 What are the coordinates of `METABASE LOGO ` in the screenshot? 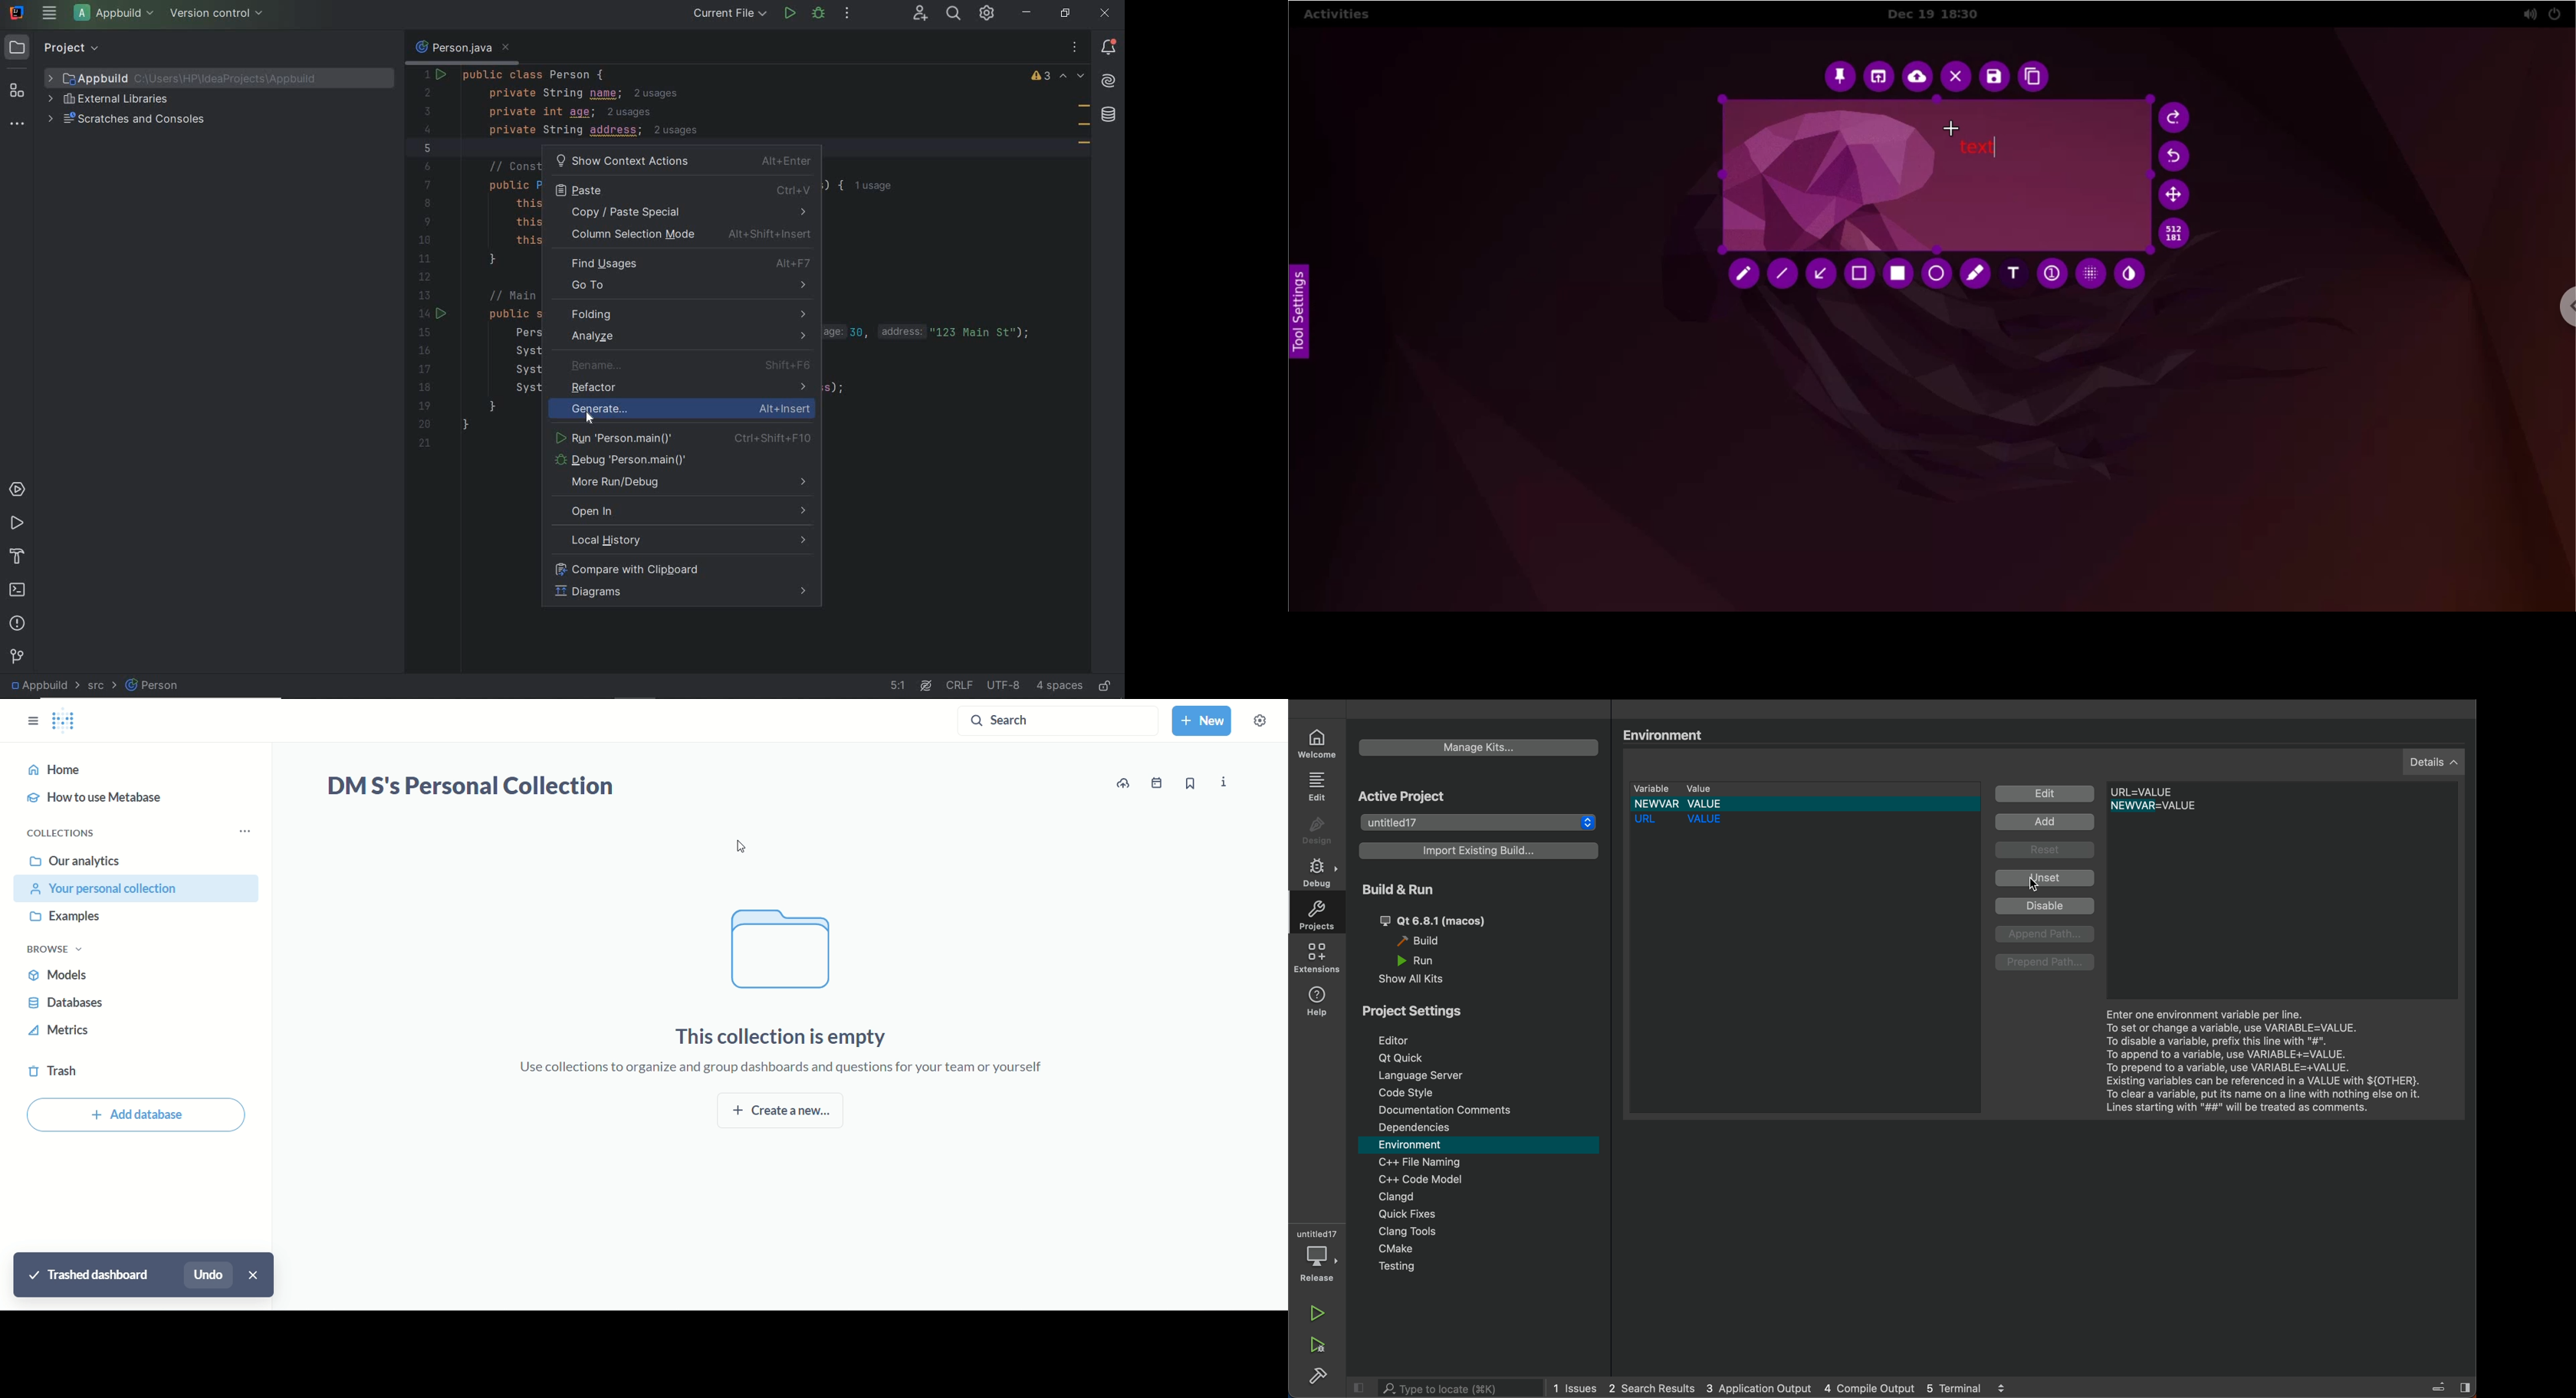 It's located at (69, 721).